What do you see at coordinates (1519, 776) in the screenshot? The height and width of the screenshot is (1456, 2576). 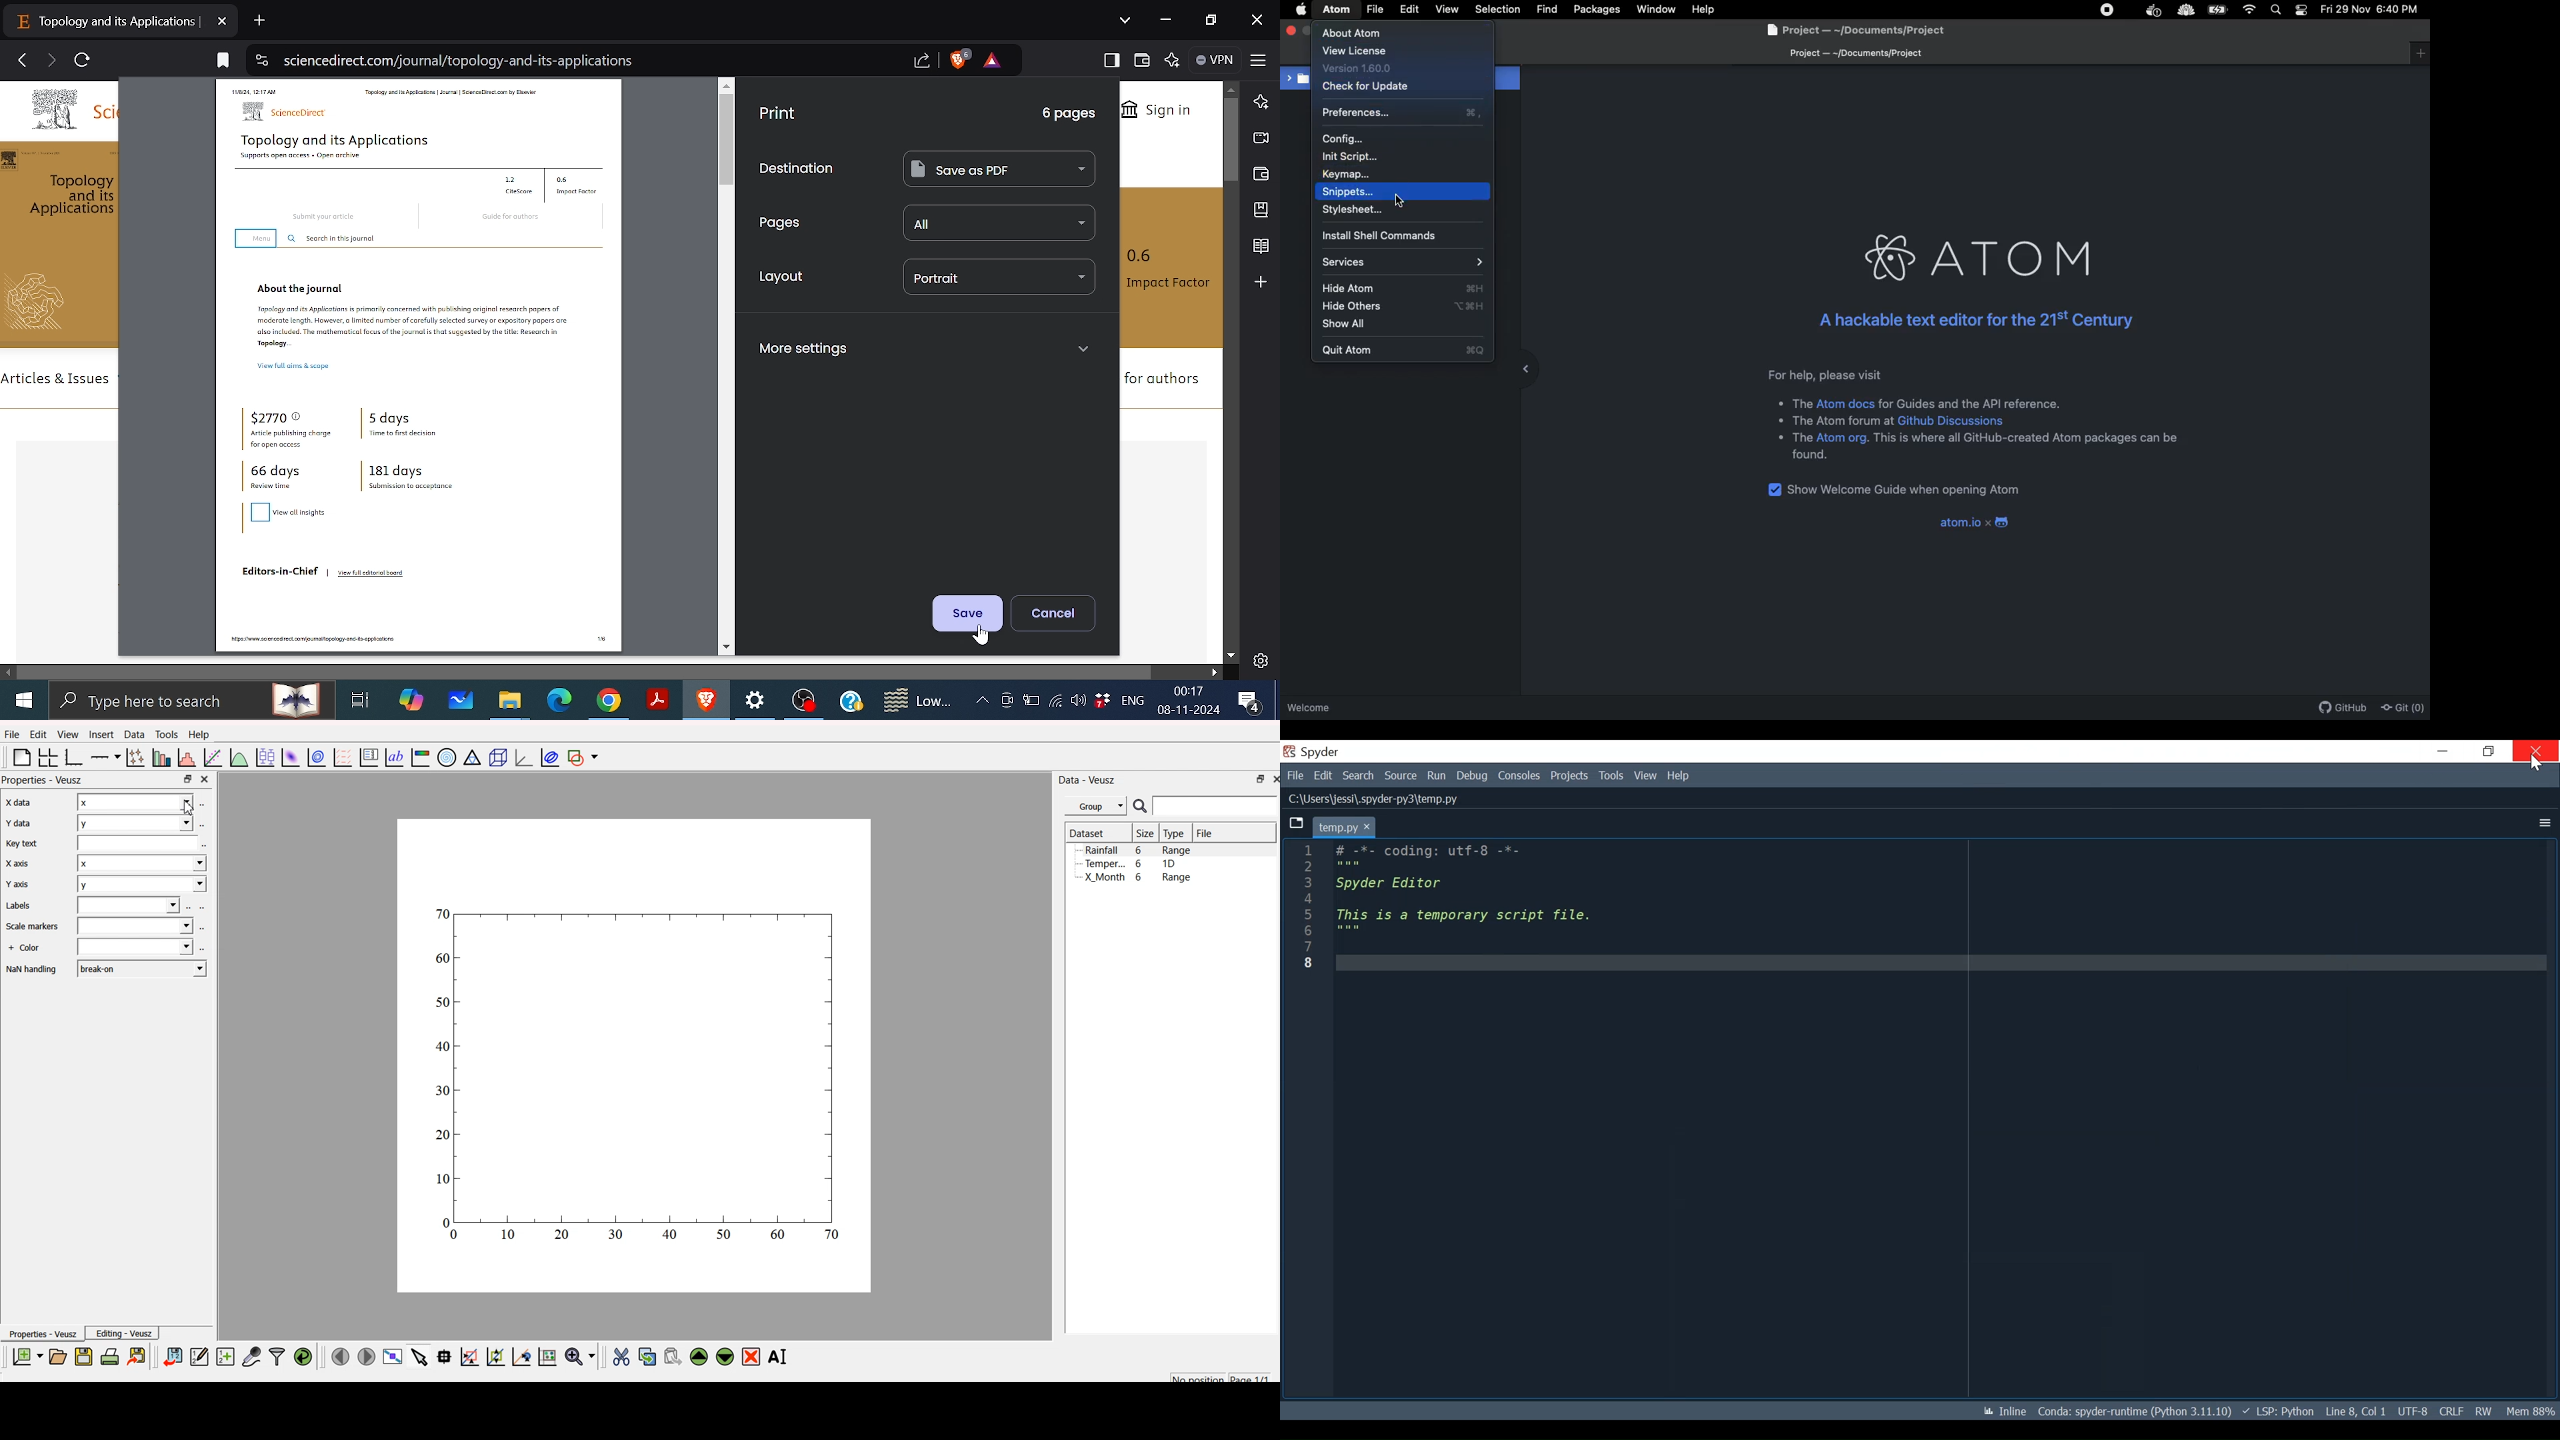 I see `Consoles` at bounding box center [1519, 776].